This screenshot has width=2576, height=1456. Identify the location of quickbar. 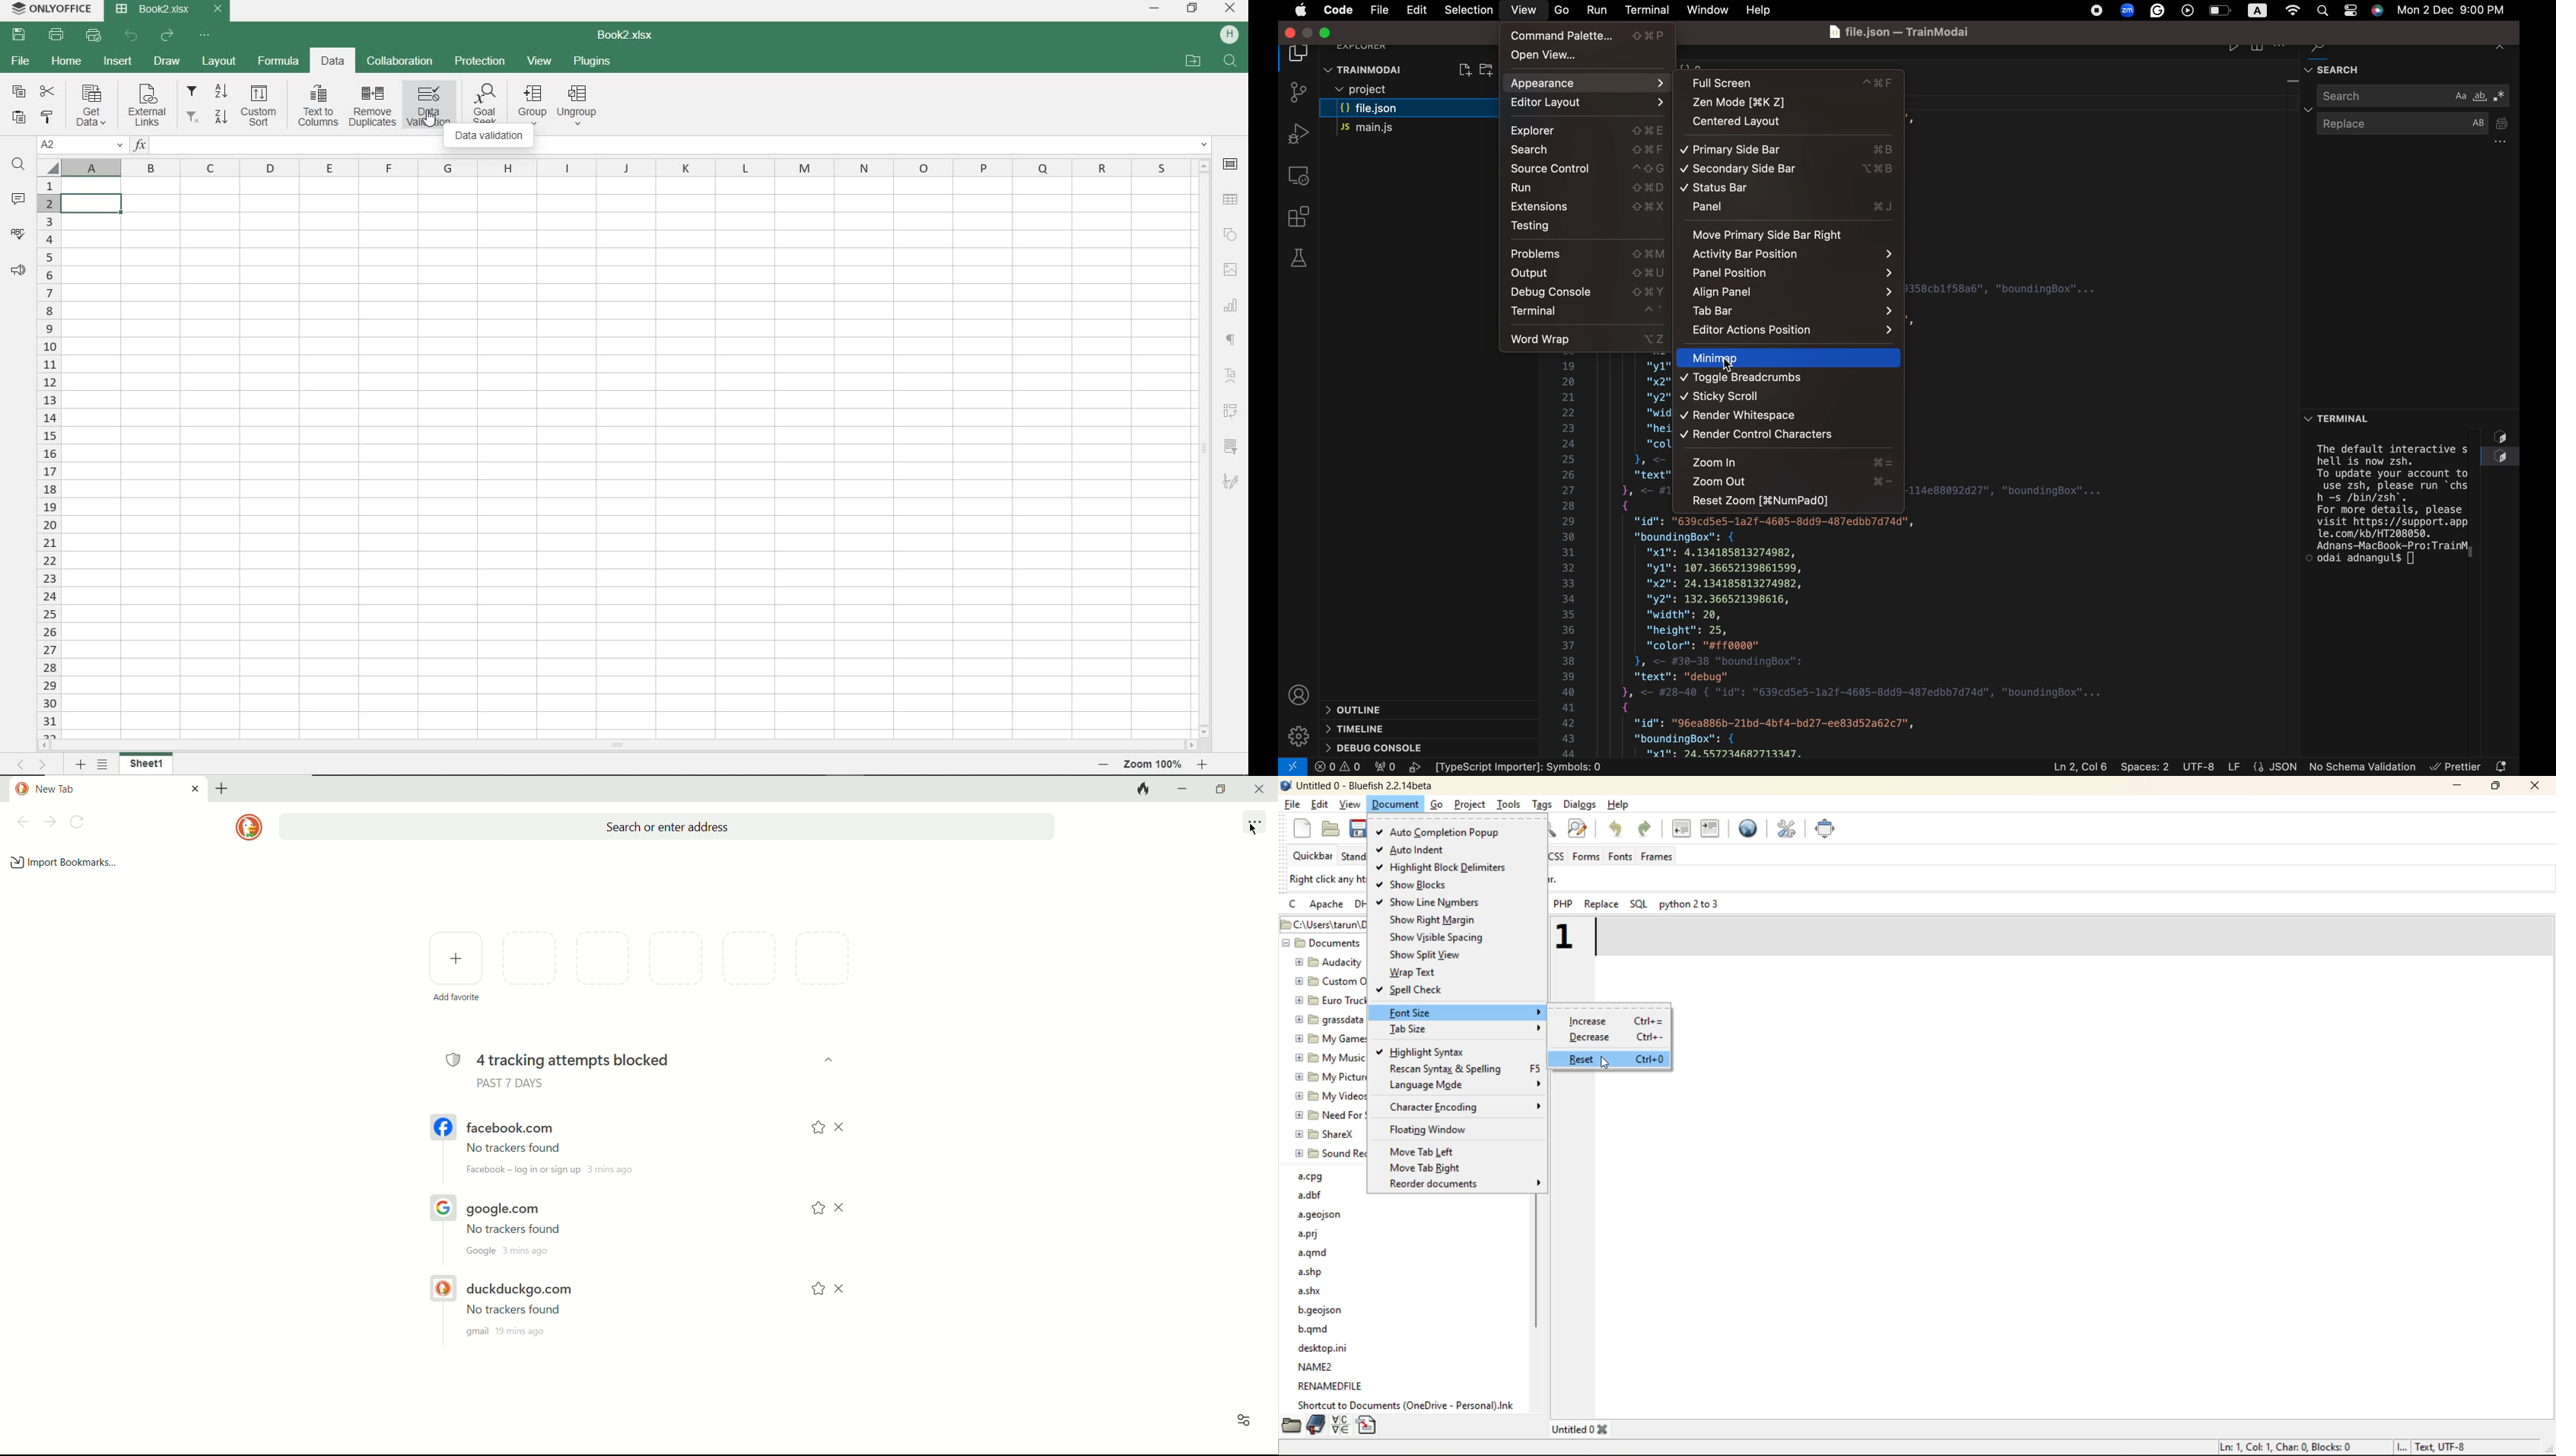
(1313, 855).